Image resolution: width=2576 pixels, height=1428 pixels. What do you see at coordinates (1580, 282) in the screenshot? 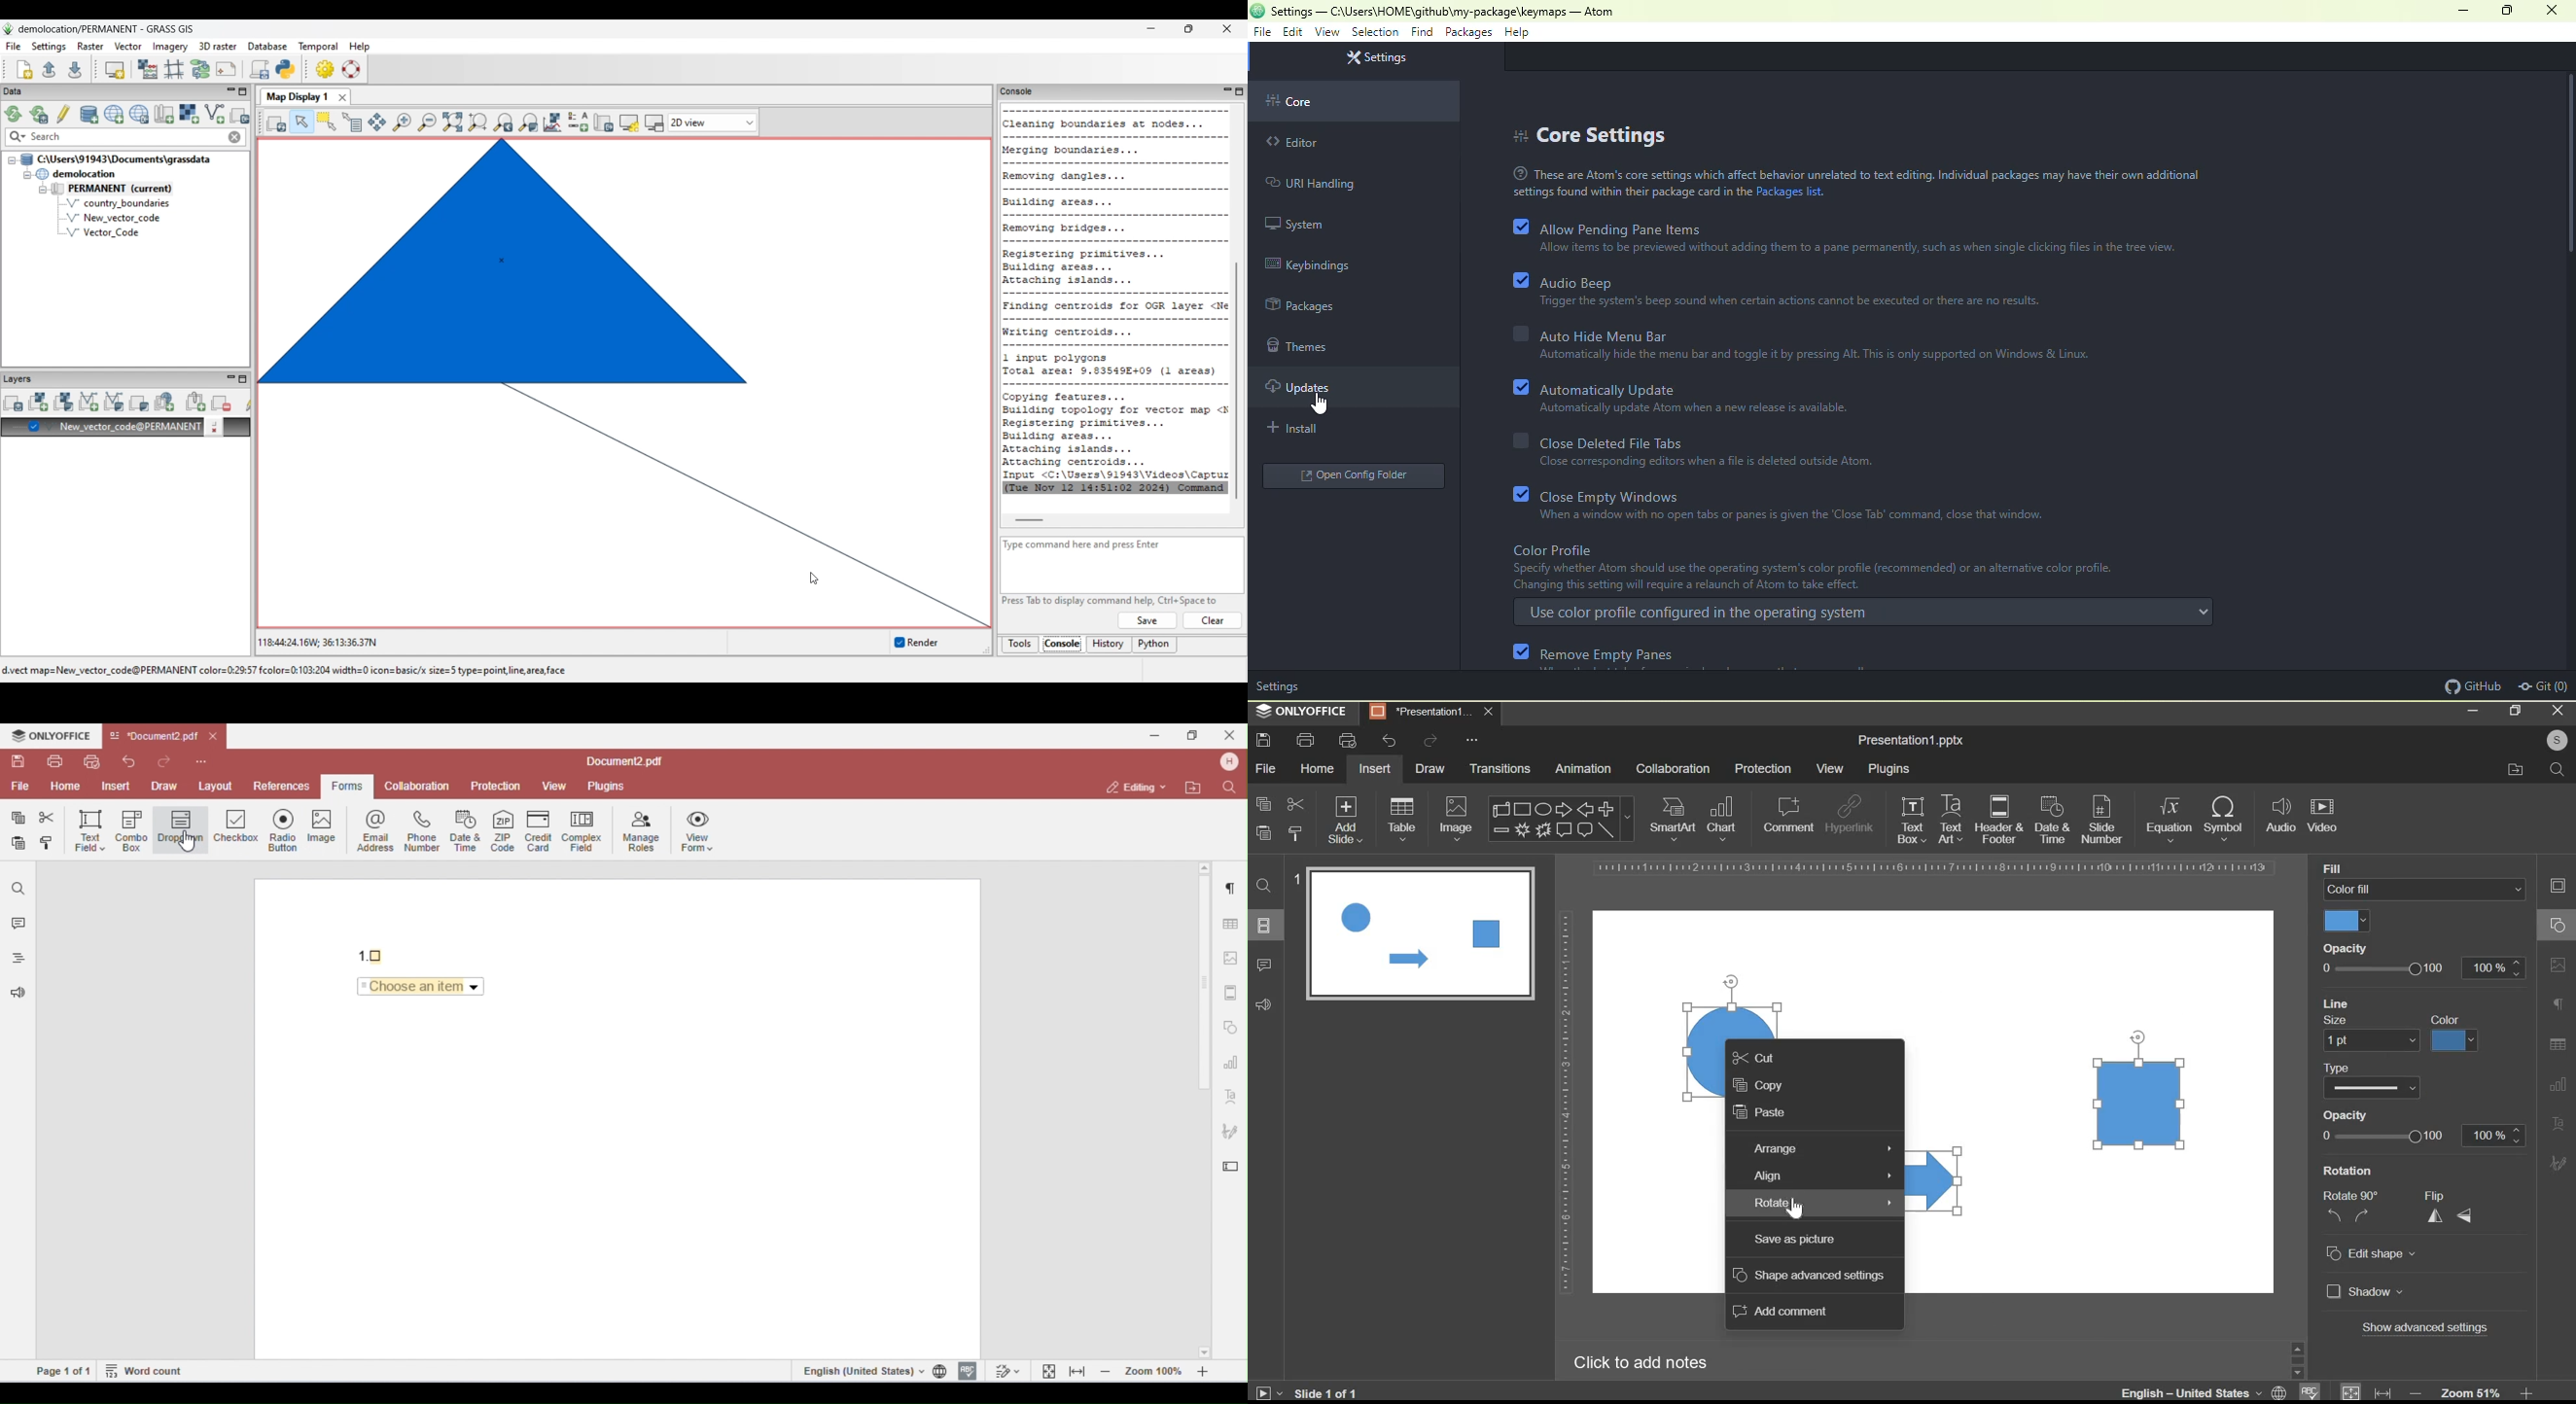
I see `audio beep` at bounding box center [1580, 282].